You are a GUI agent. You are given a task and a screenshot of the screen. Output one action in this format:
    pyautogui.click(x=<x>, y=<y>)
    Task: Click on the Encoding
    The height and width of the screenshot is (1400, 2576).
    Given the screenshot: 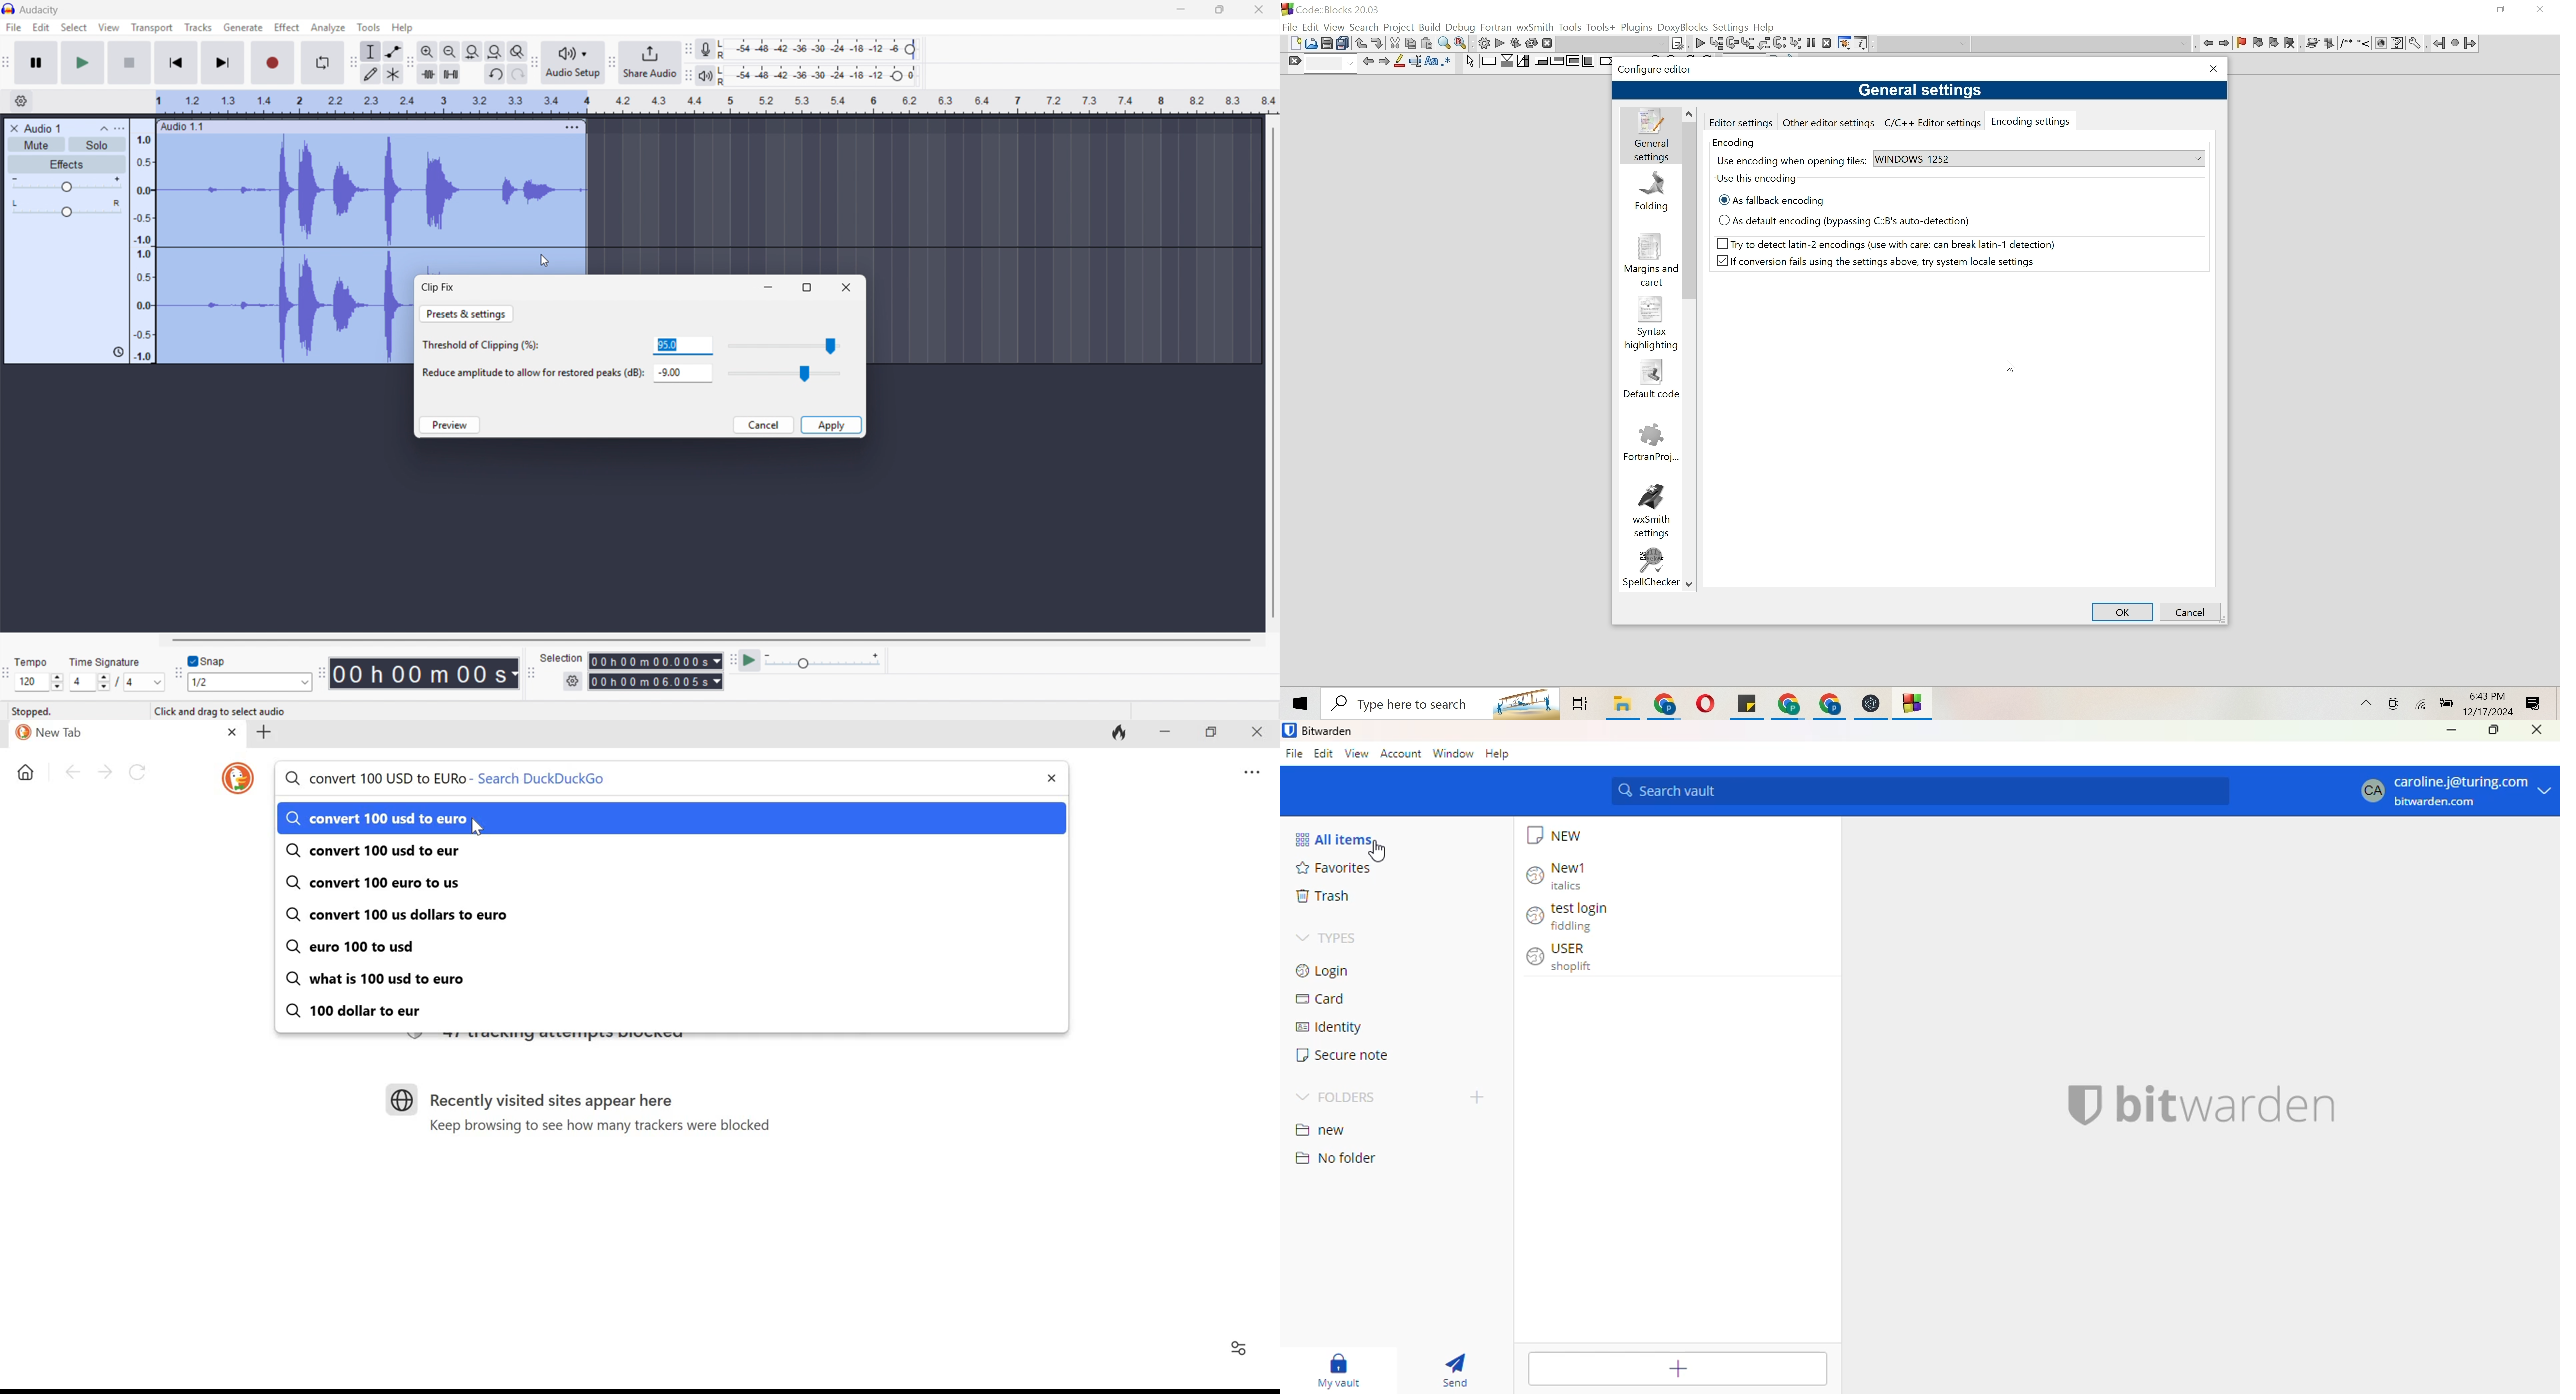 What is the action you would take?
    pyautogui.click(x=1734, y=141)
    